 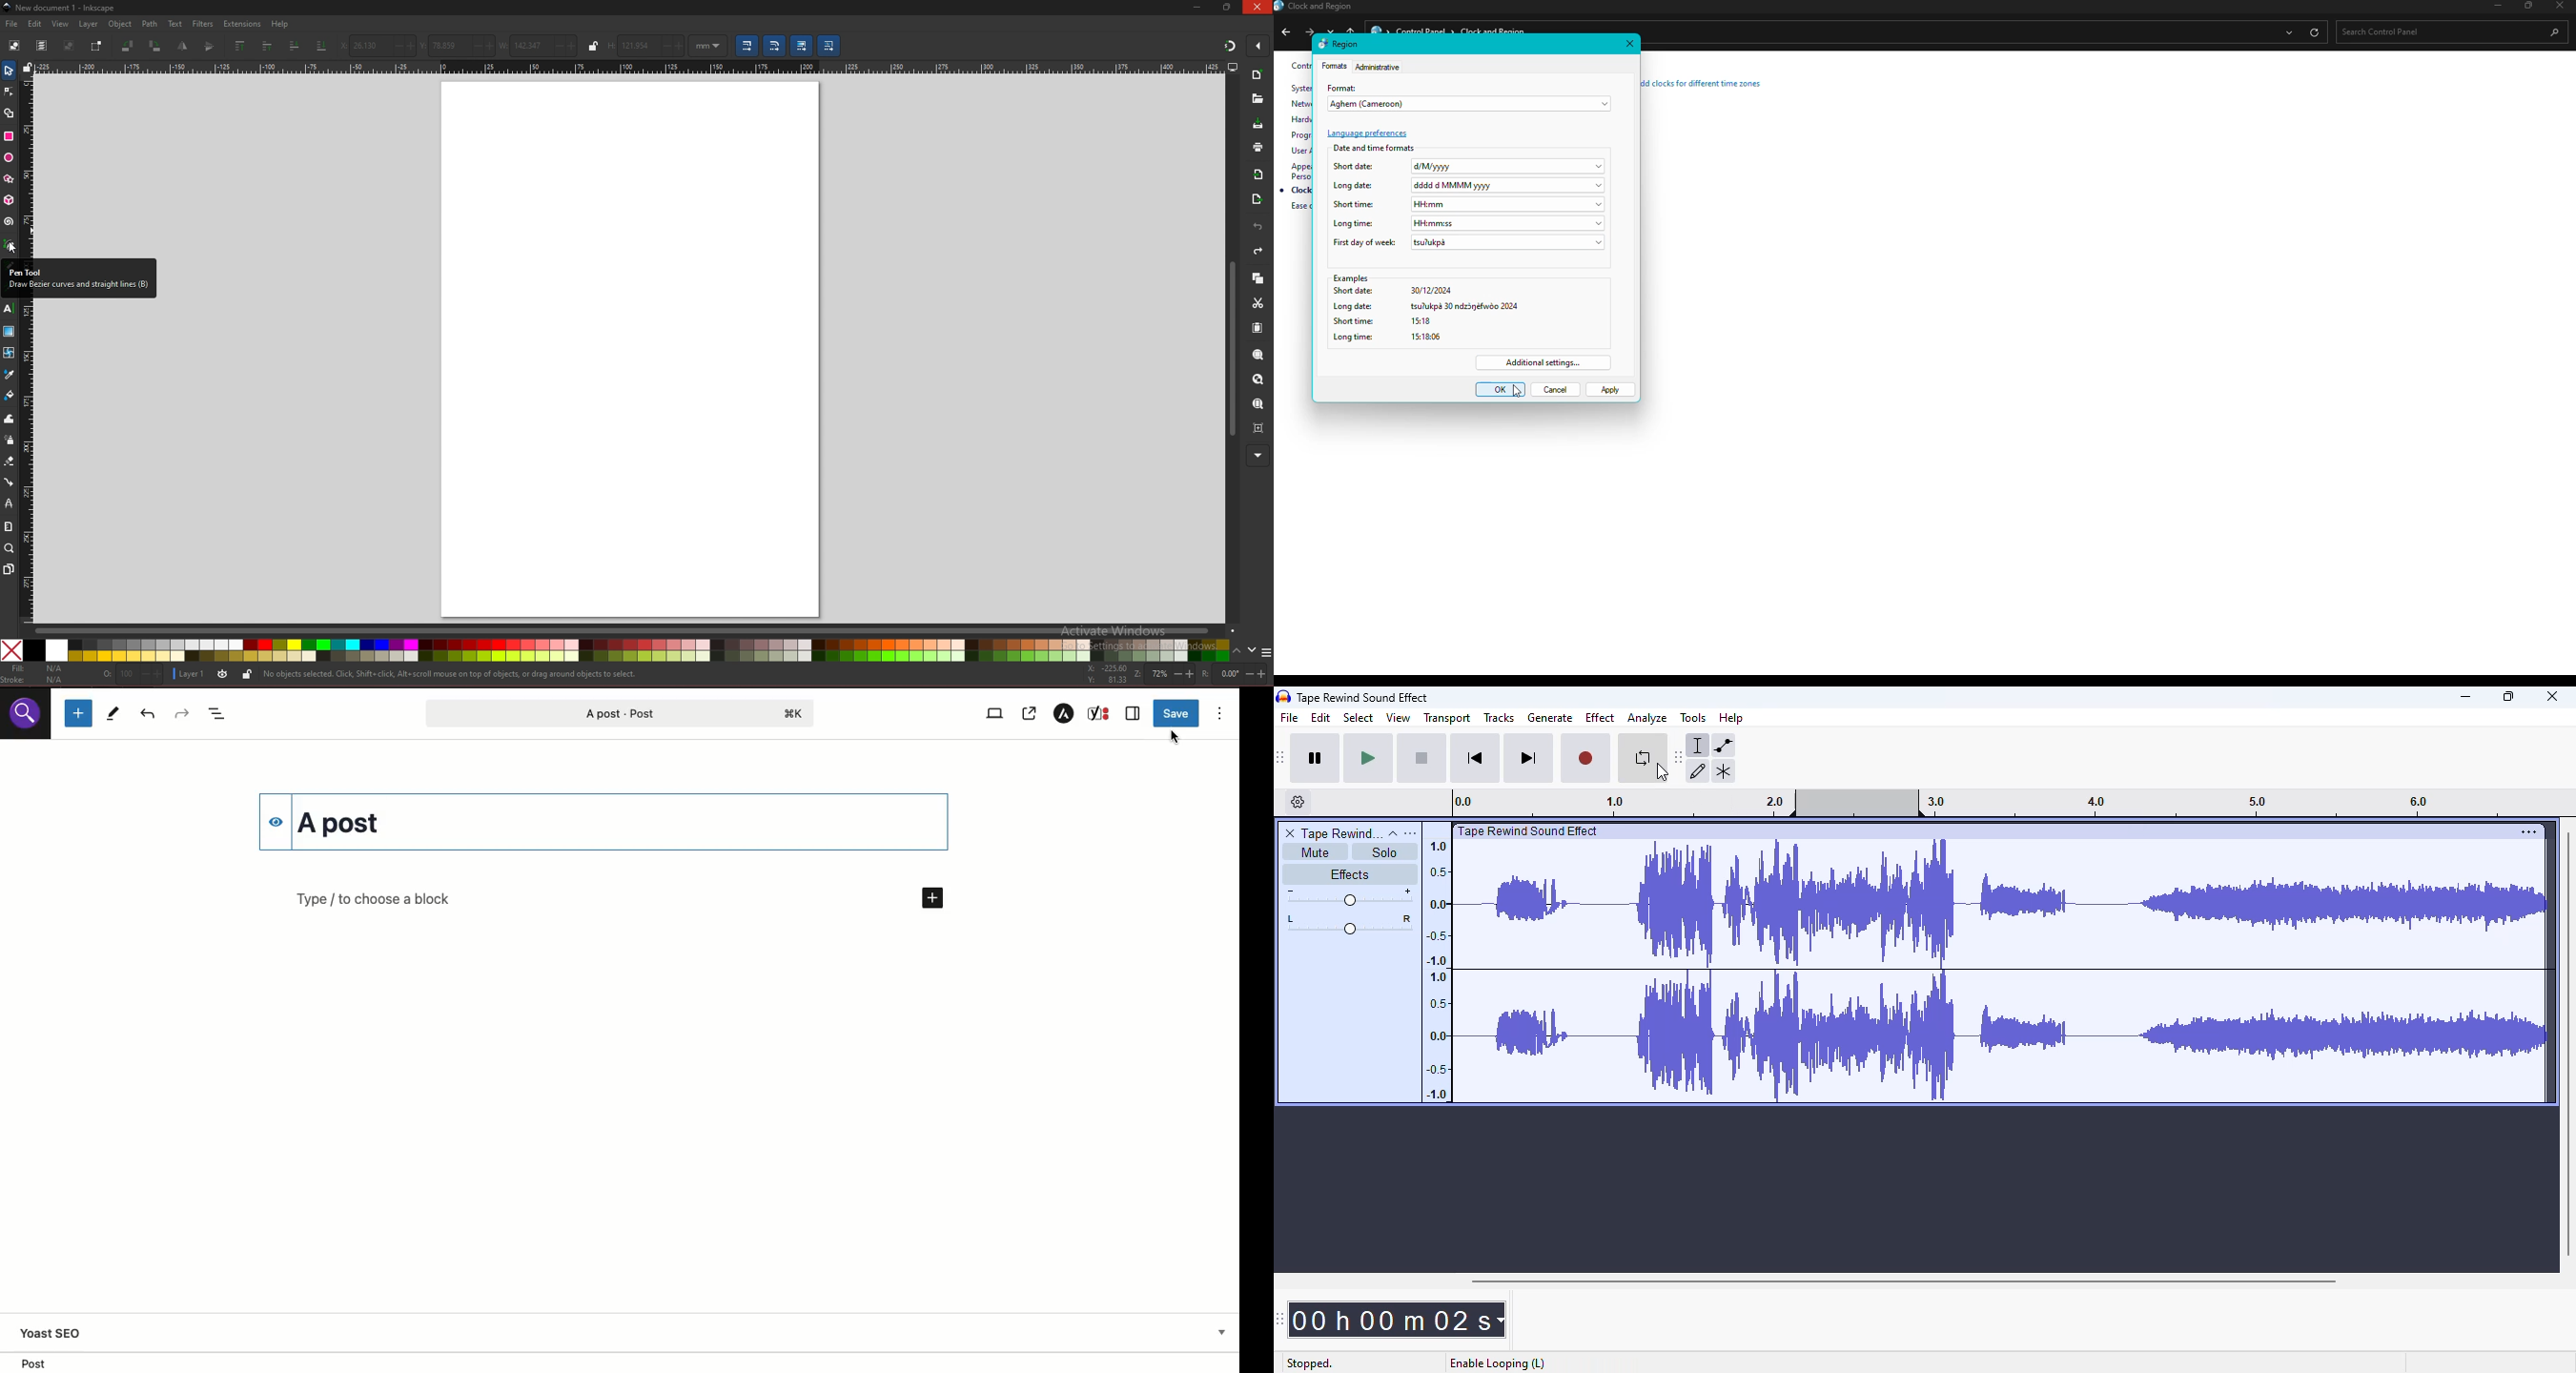 What do you see at coordinates (1259, 456) in the screenshot?
I see `more` at bounding box center [1259, 456].